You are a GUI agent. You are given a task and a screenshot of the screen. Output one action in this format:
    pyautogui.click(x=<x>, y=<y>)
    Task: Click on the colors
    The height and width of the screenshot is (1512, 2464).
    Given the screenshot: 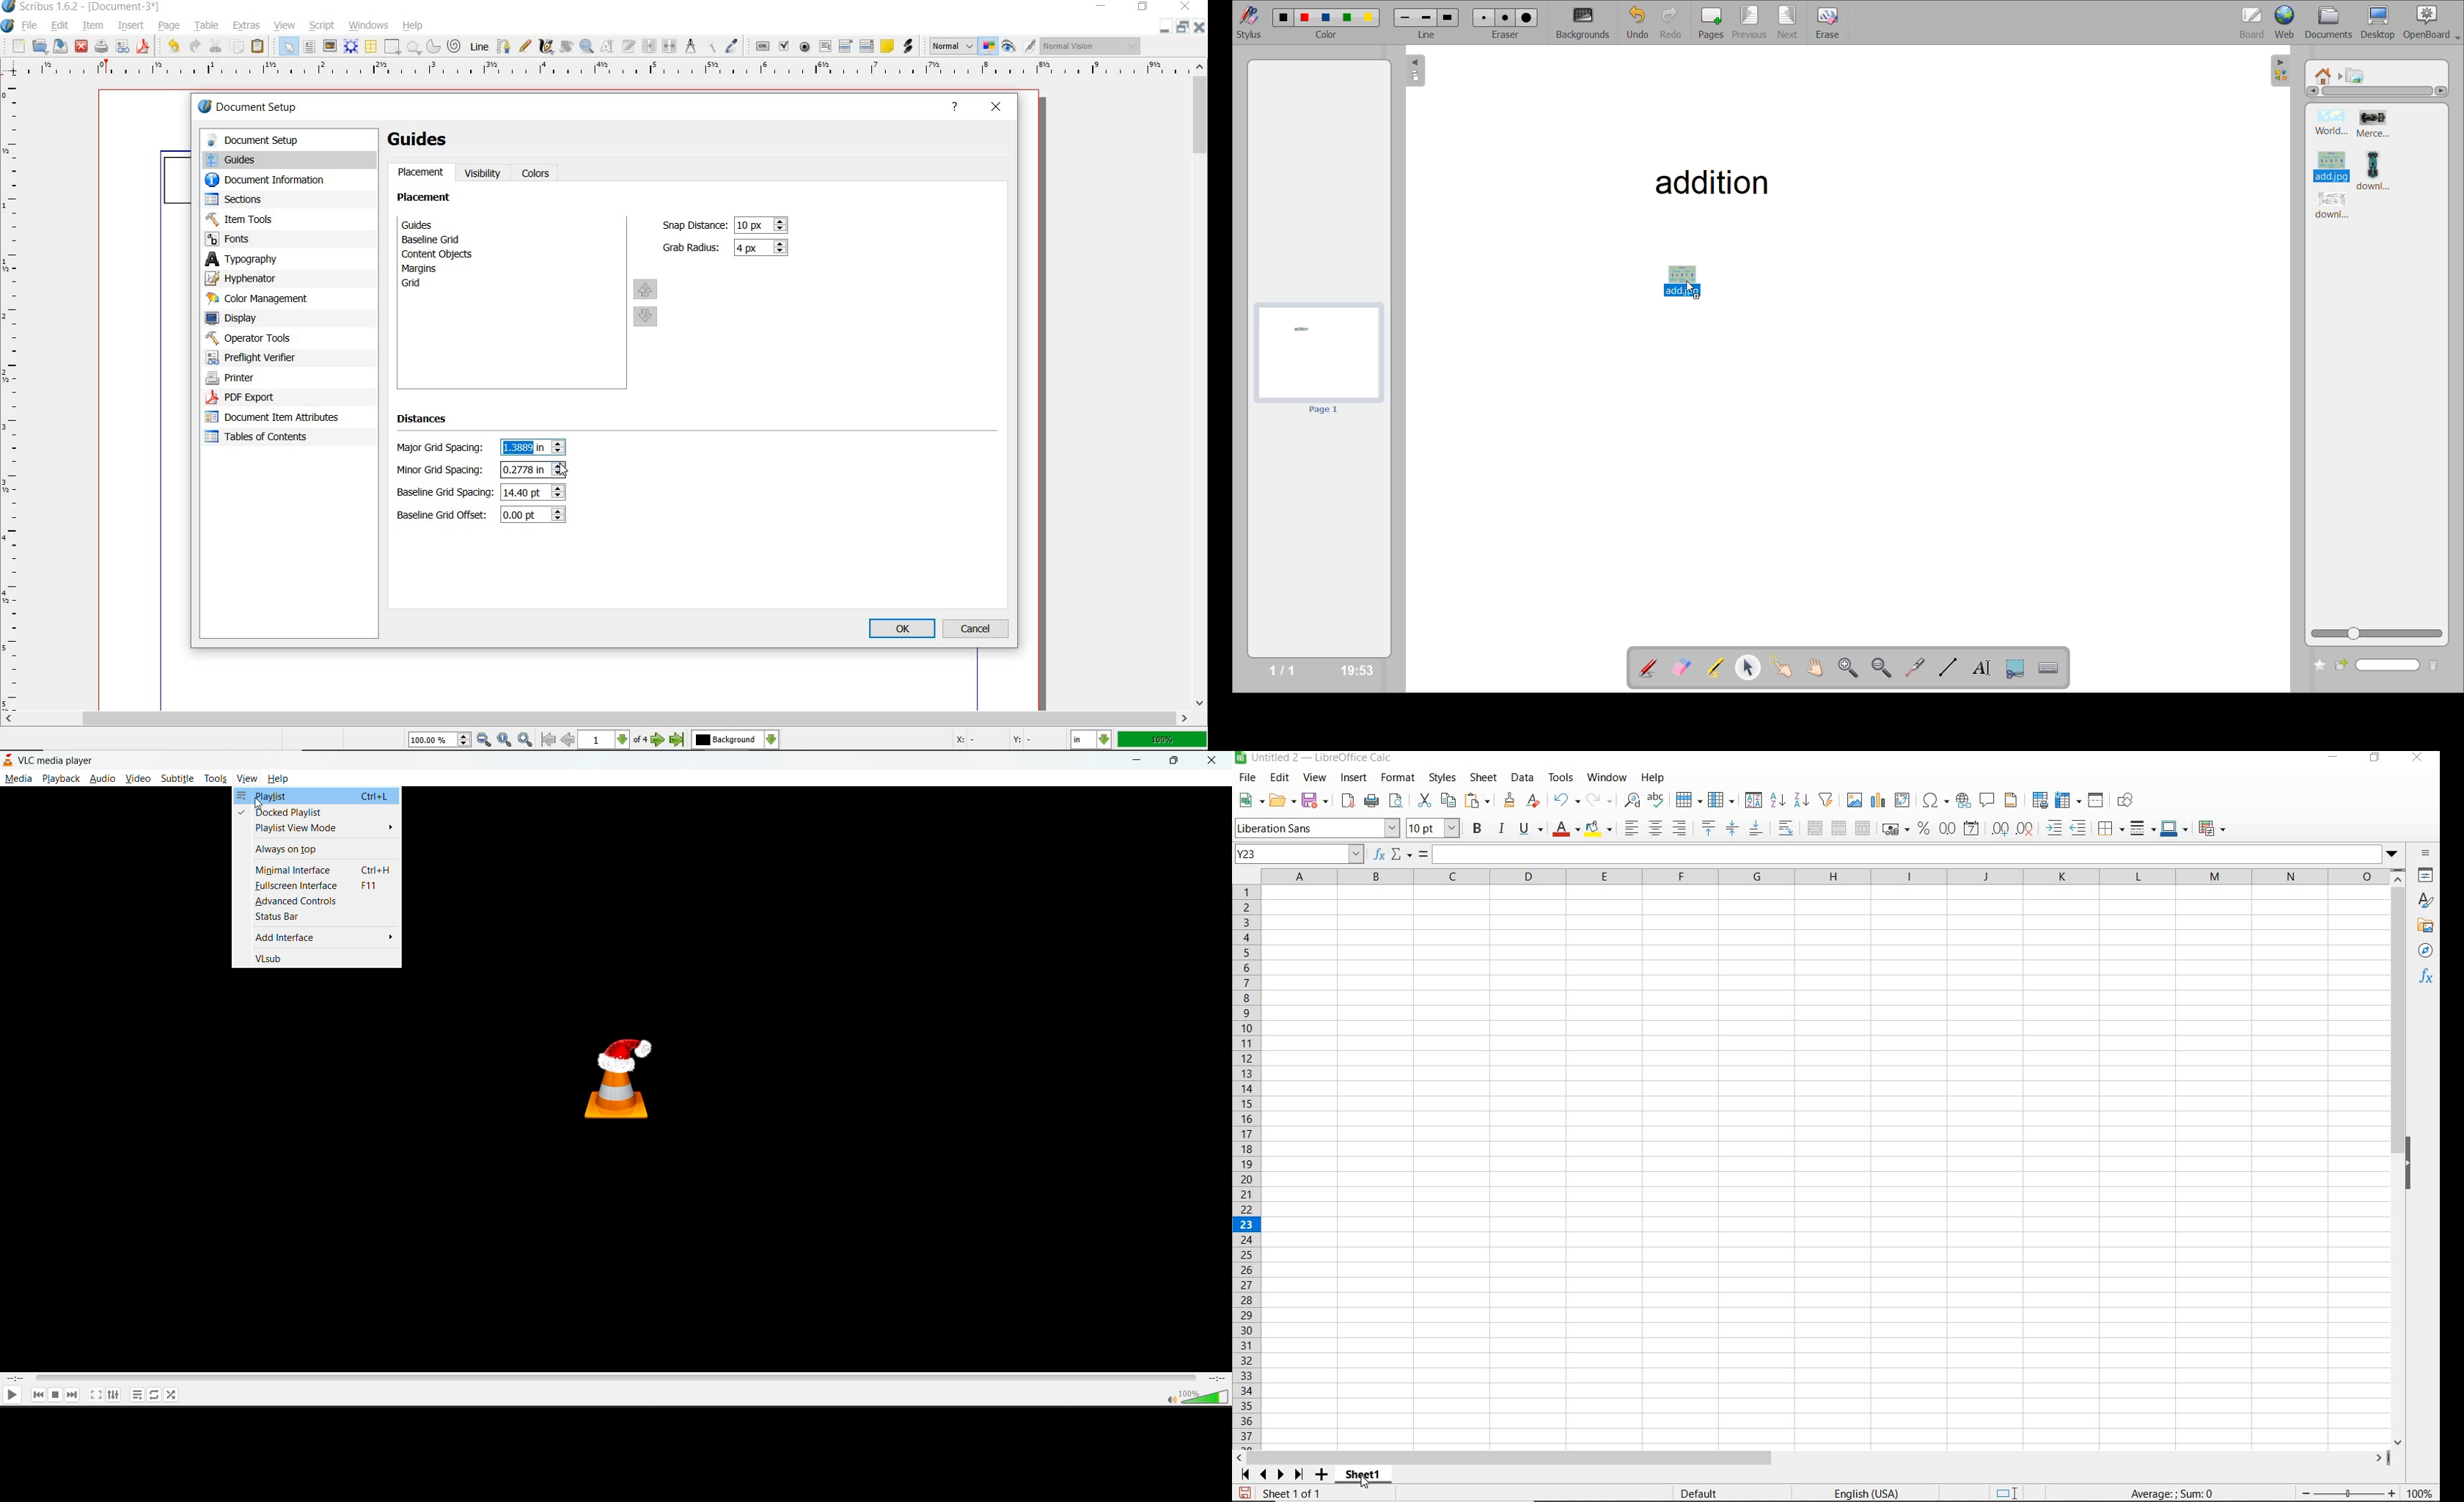 What is the action you would take?
    pyautogui.click(x=538, y=174)
    